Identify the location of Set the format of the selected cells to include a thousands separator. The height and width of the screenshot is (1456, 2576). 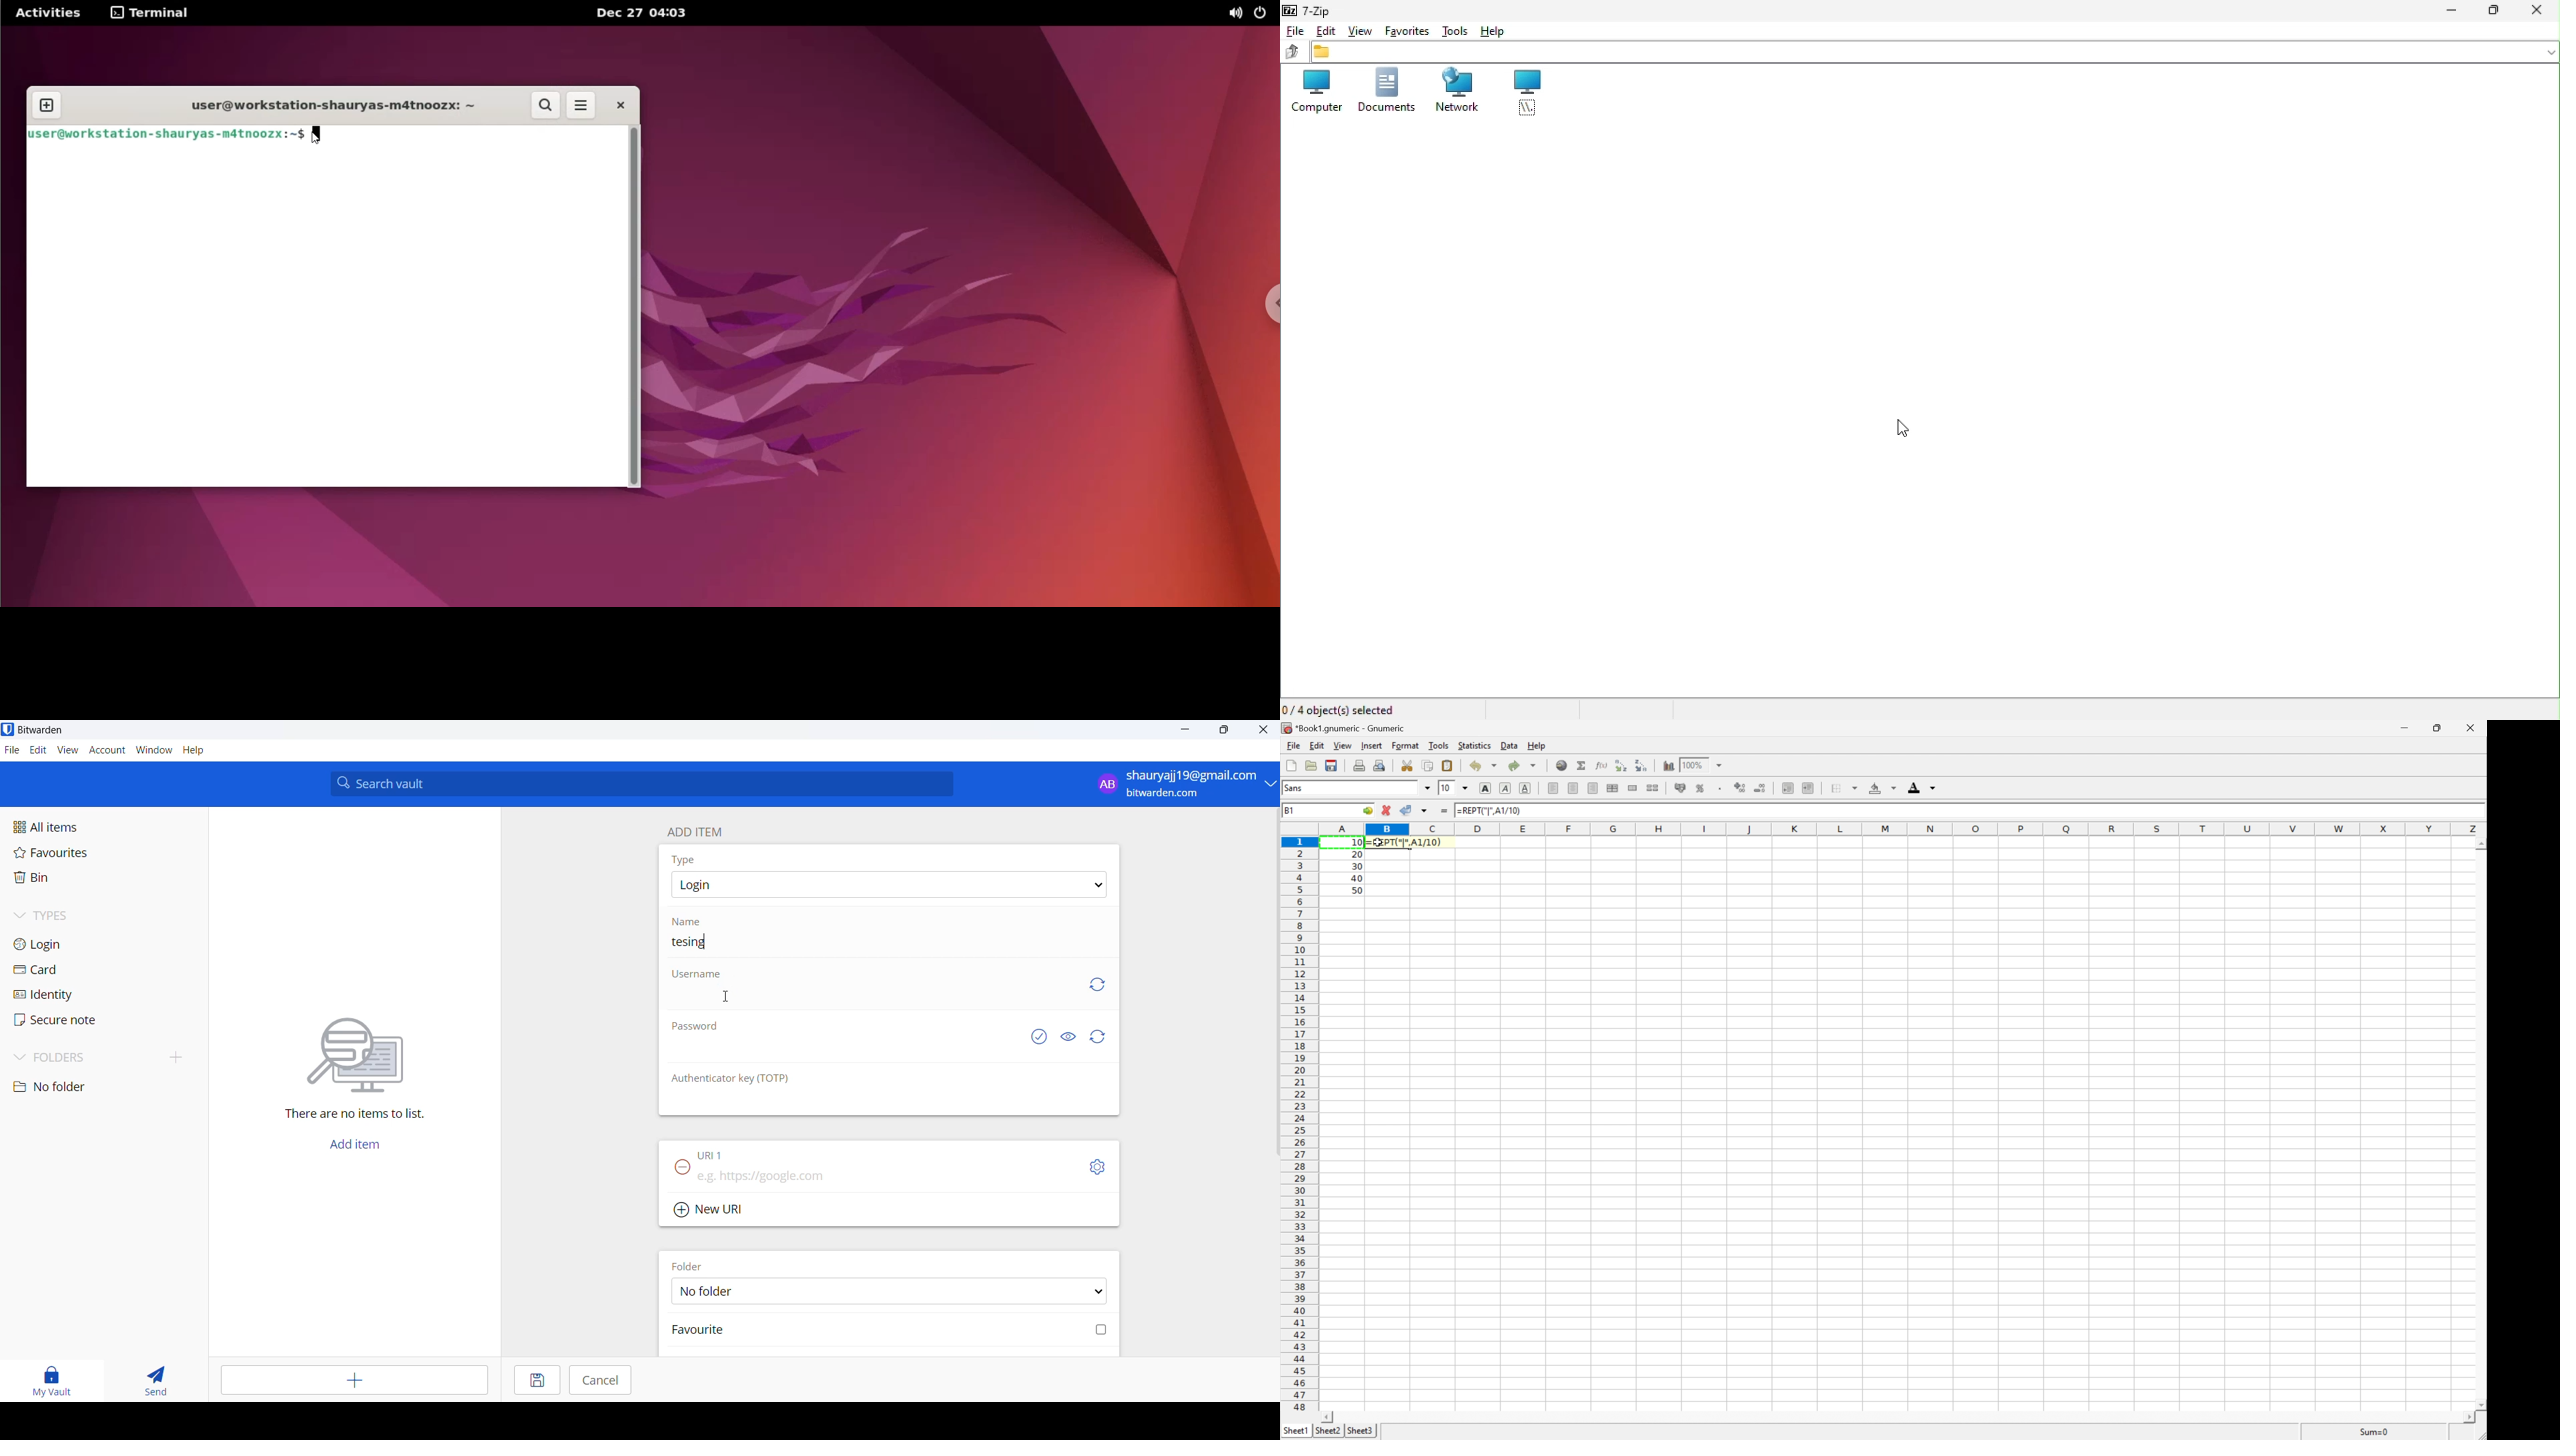
(1717, 789).